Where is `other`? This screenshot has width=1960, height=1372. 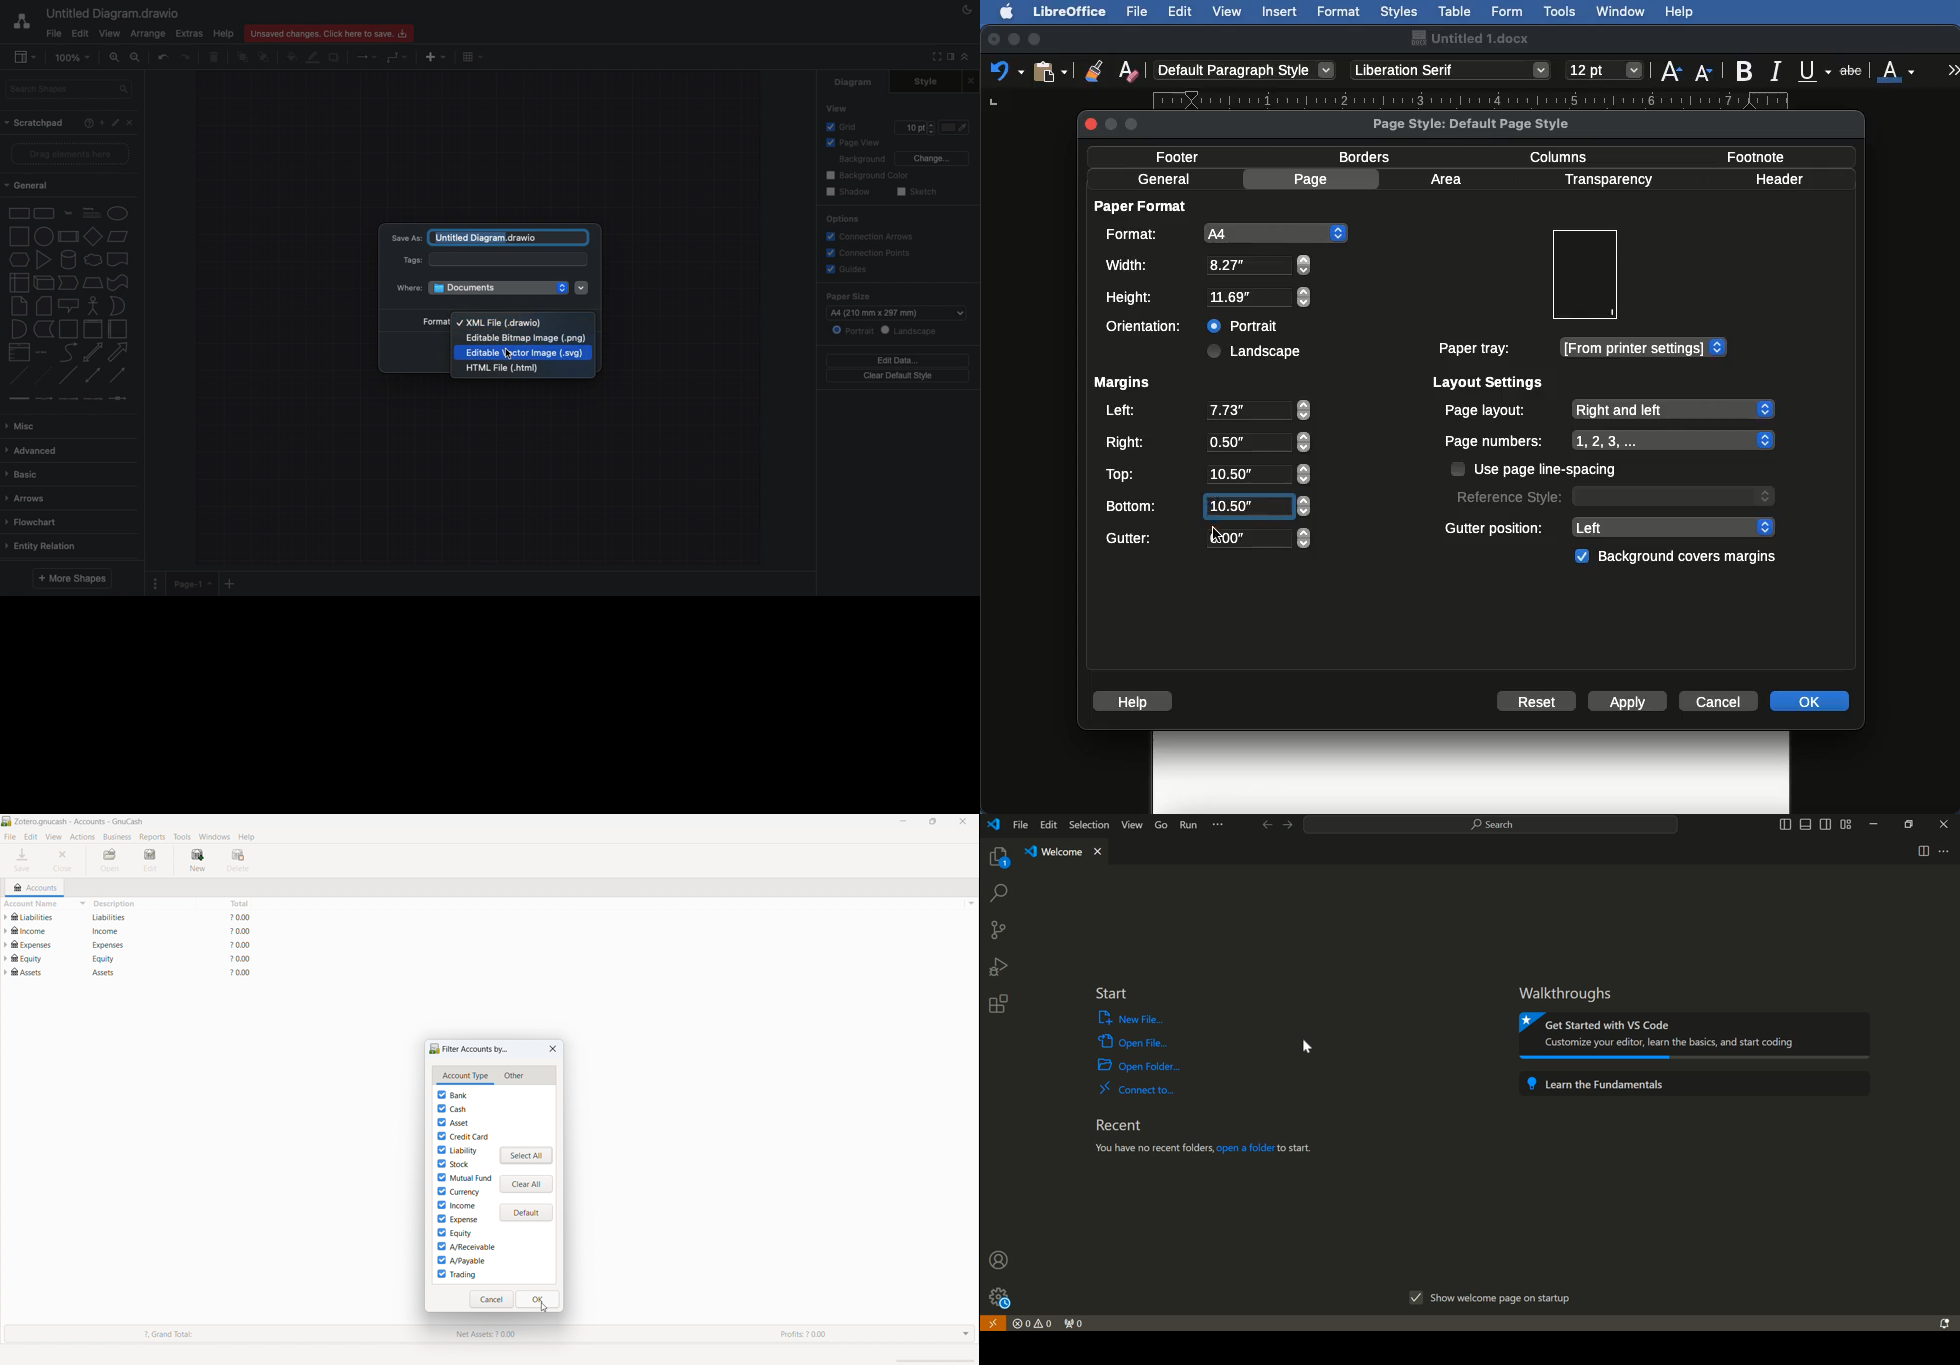 other is located at coordinates (514, 1077).